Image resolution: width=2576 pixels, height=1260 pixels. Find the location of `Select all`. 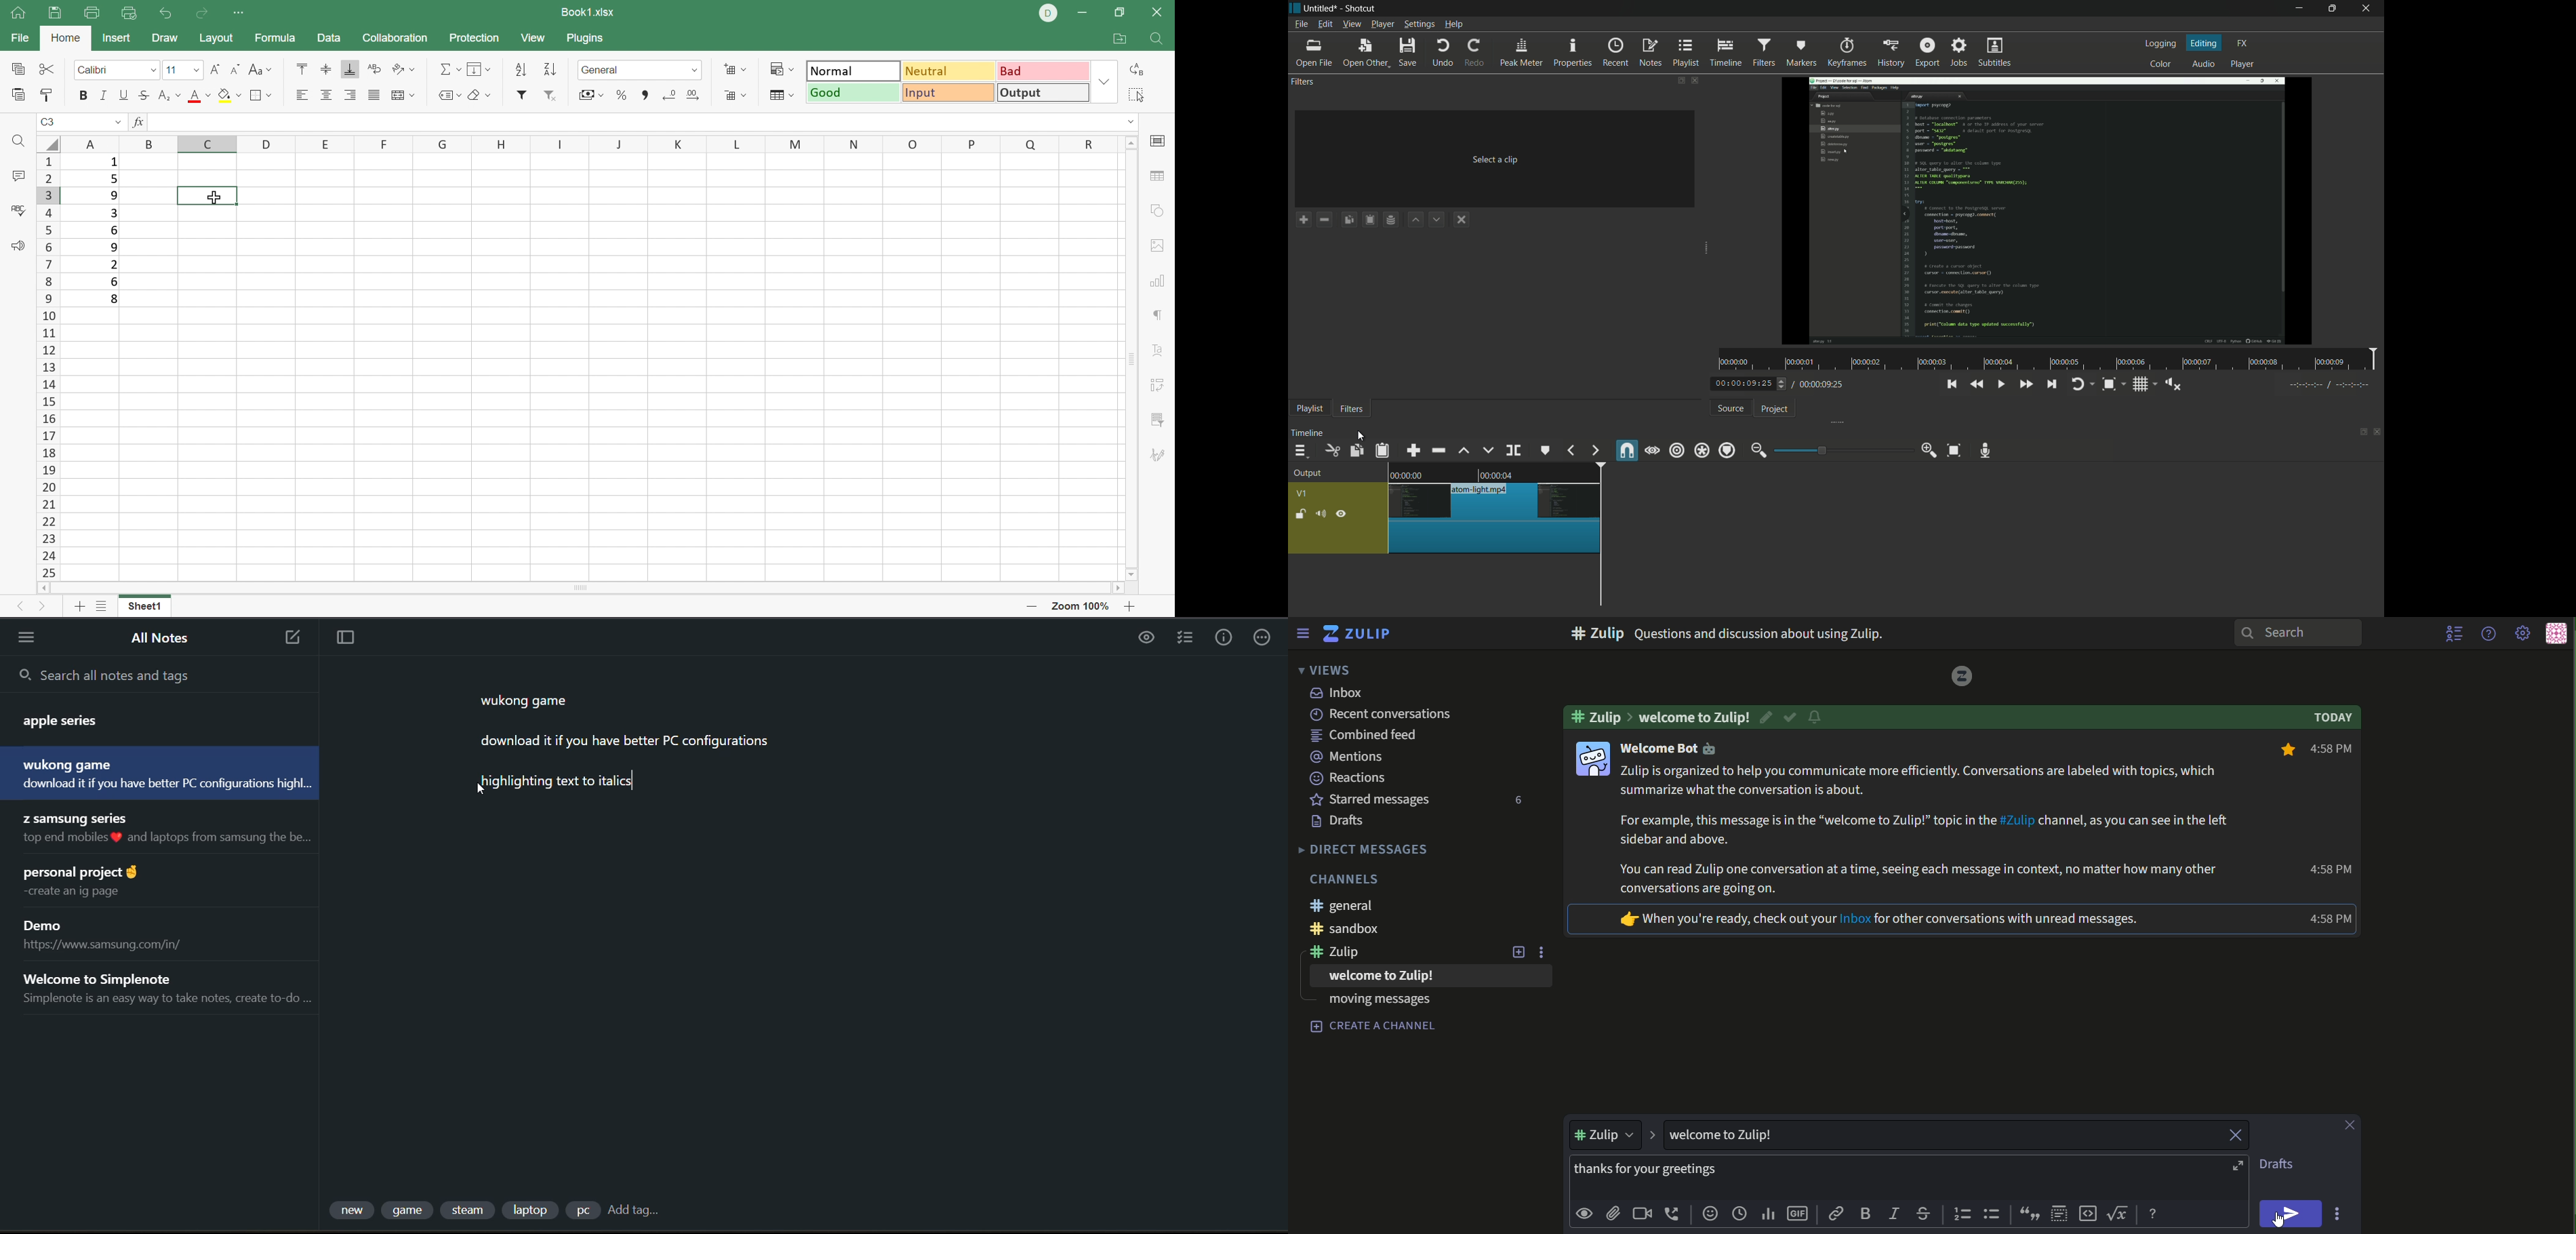

Select all is located at coordinates (1137, 97).